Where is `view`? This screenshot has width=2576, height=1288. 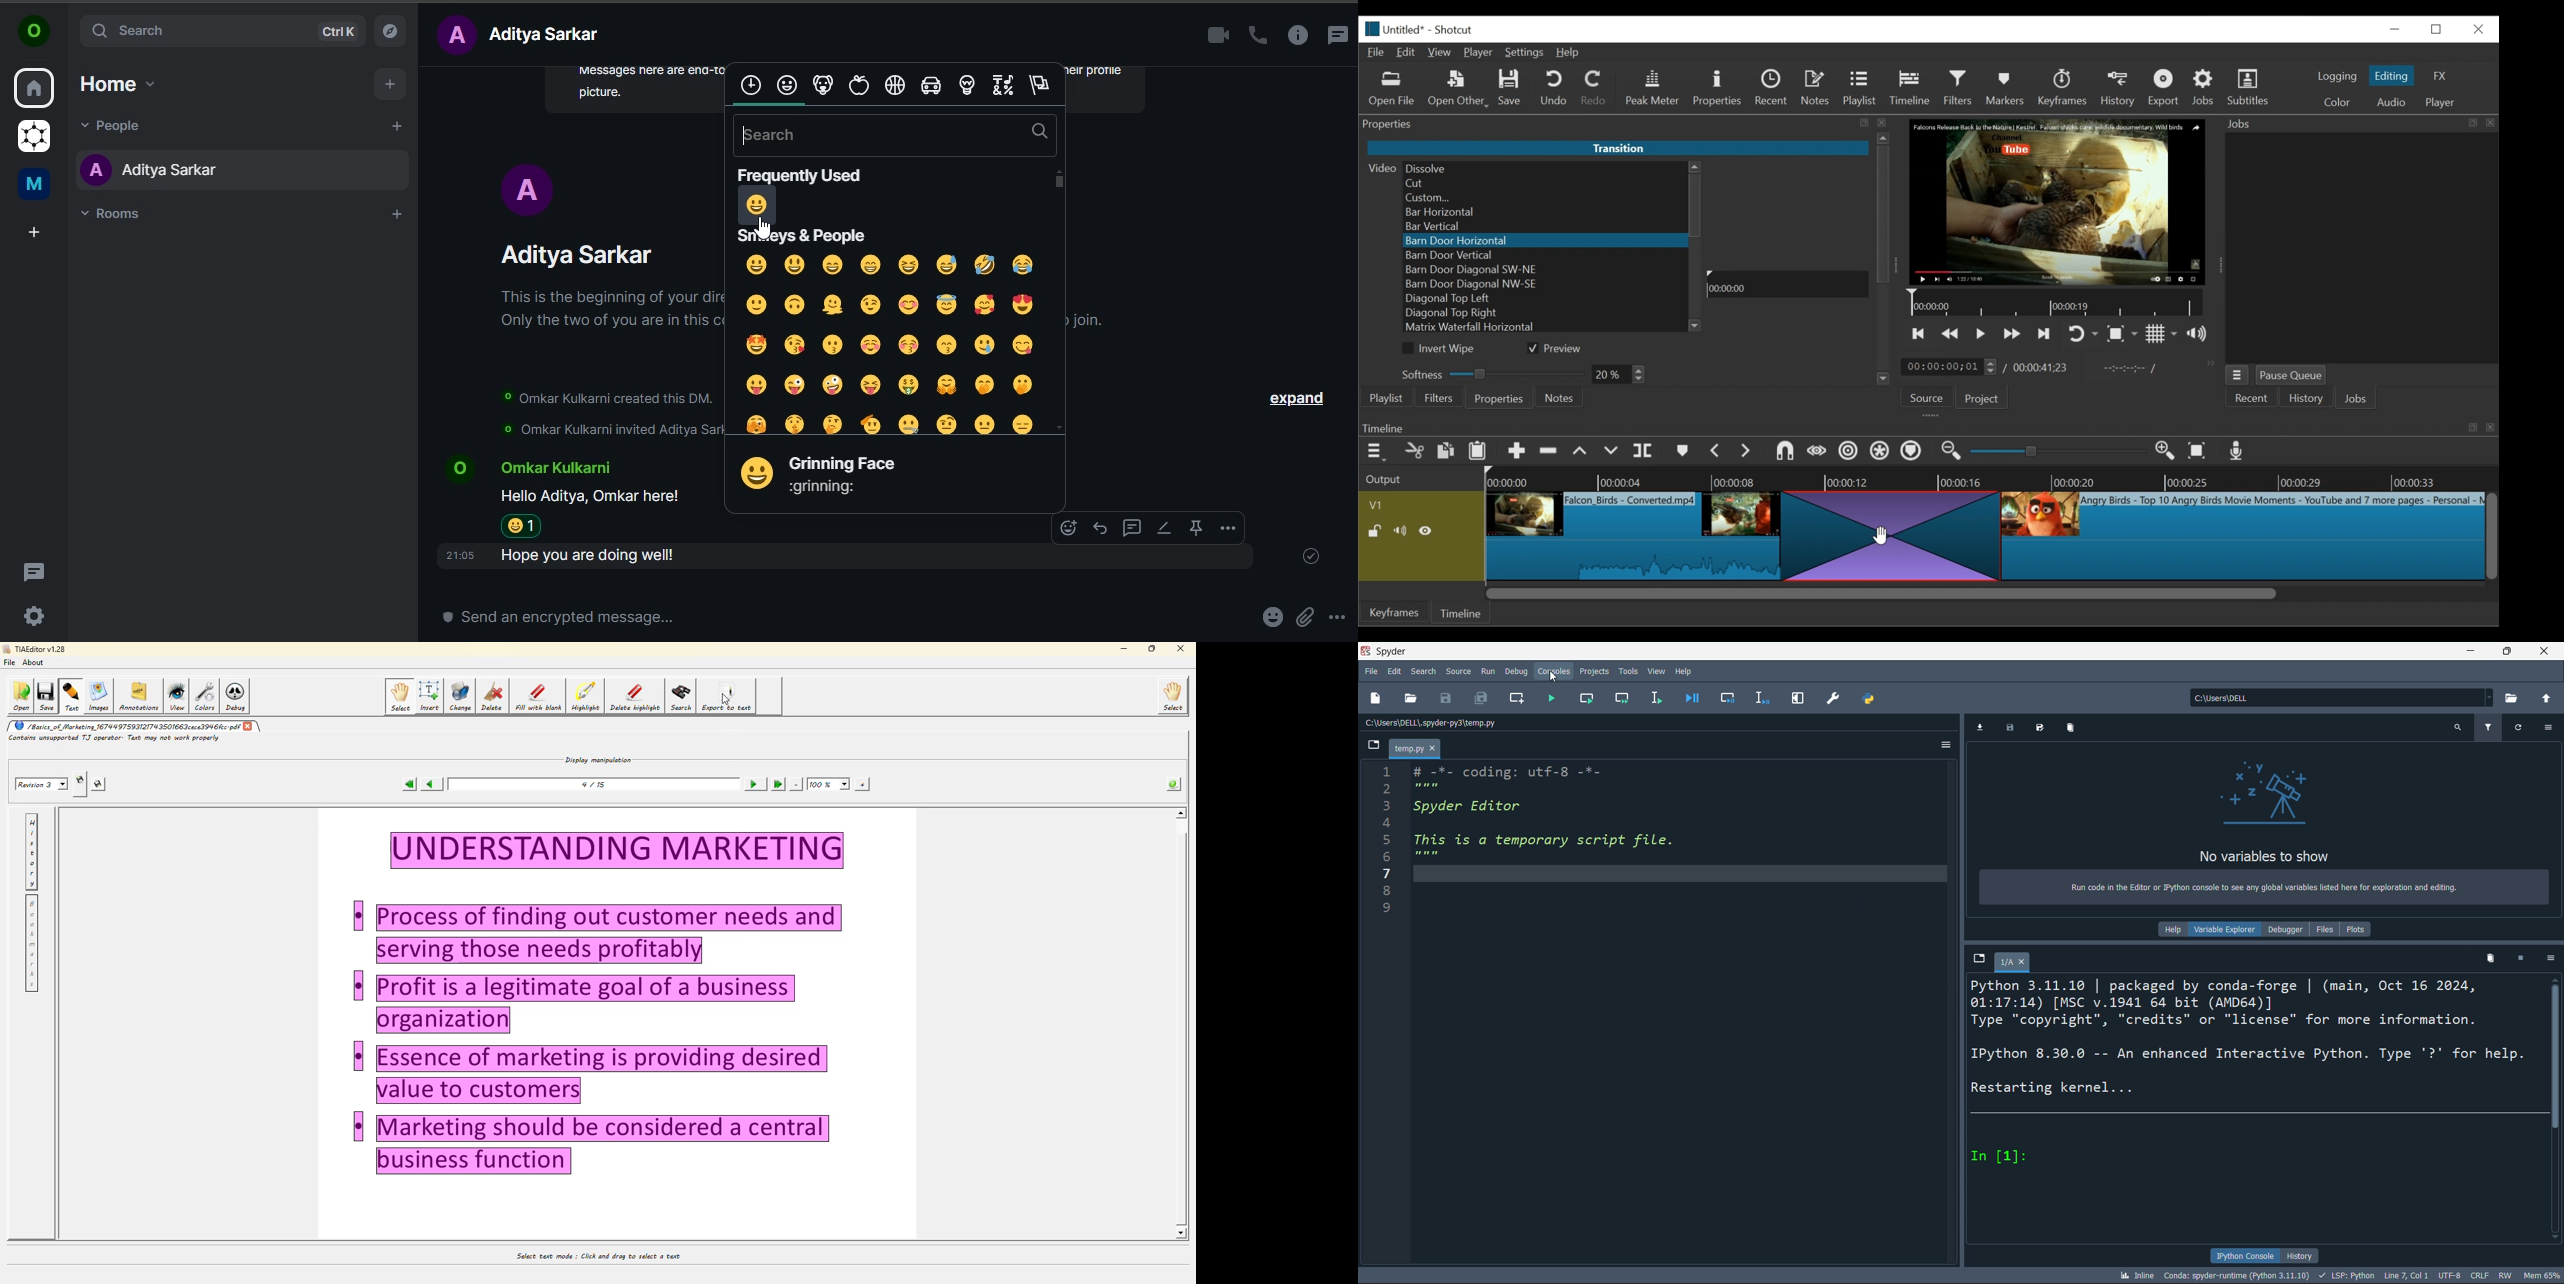 view is located at coordinates (1655, 671).